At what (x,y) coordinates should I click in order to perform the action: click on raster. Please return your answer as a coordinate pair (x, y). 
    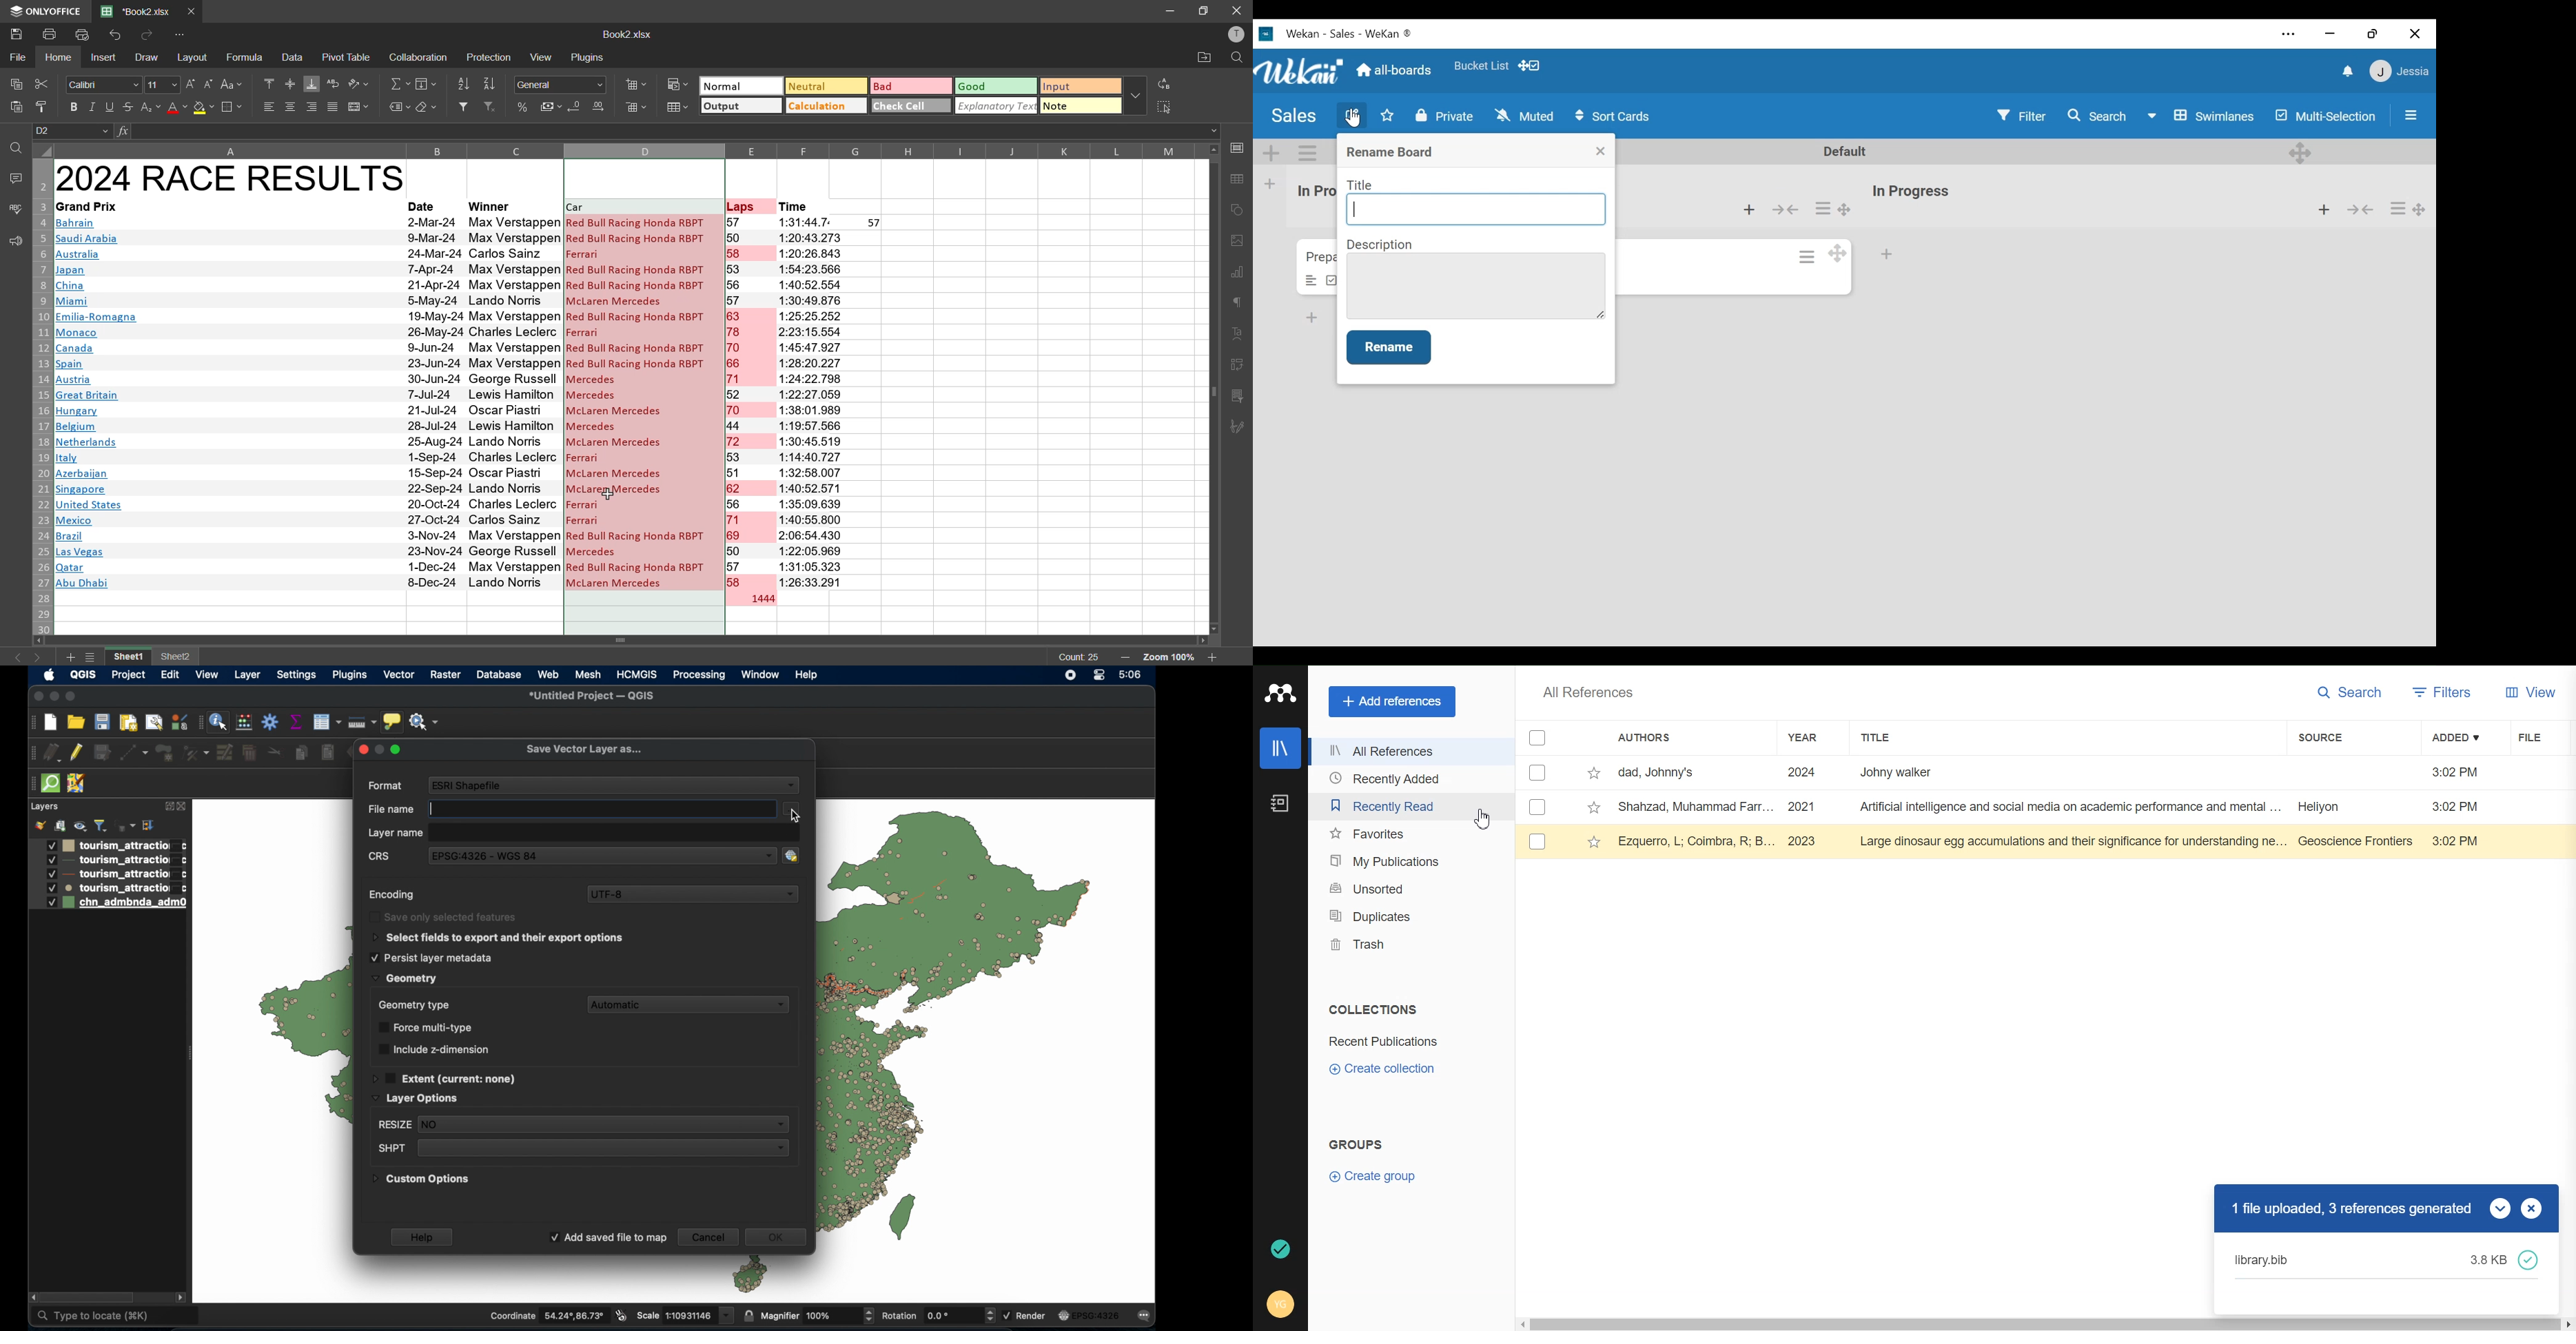
    Looking at the image, I should click on (445, 675).